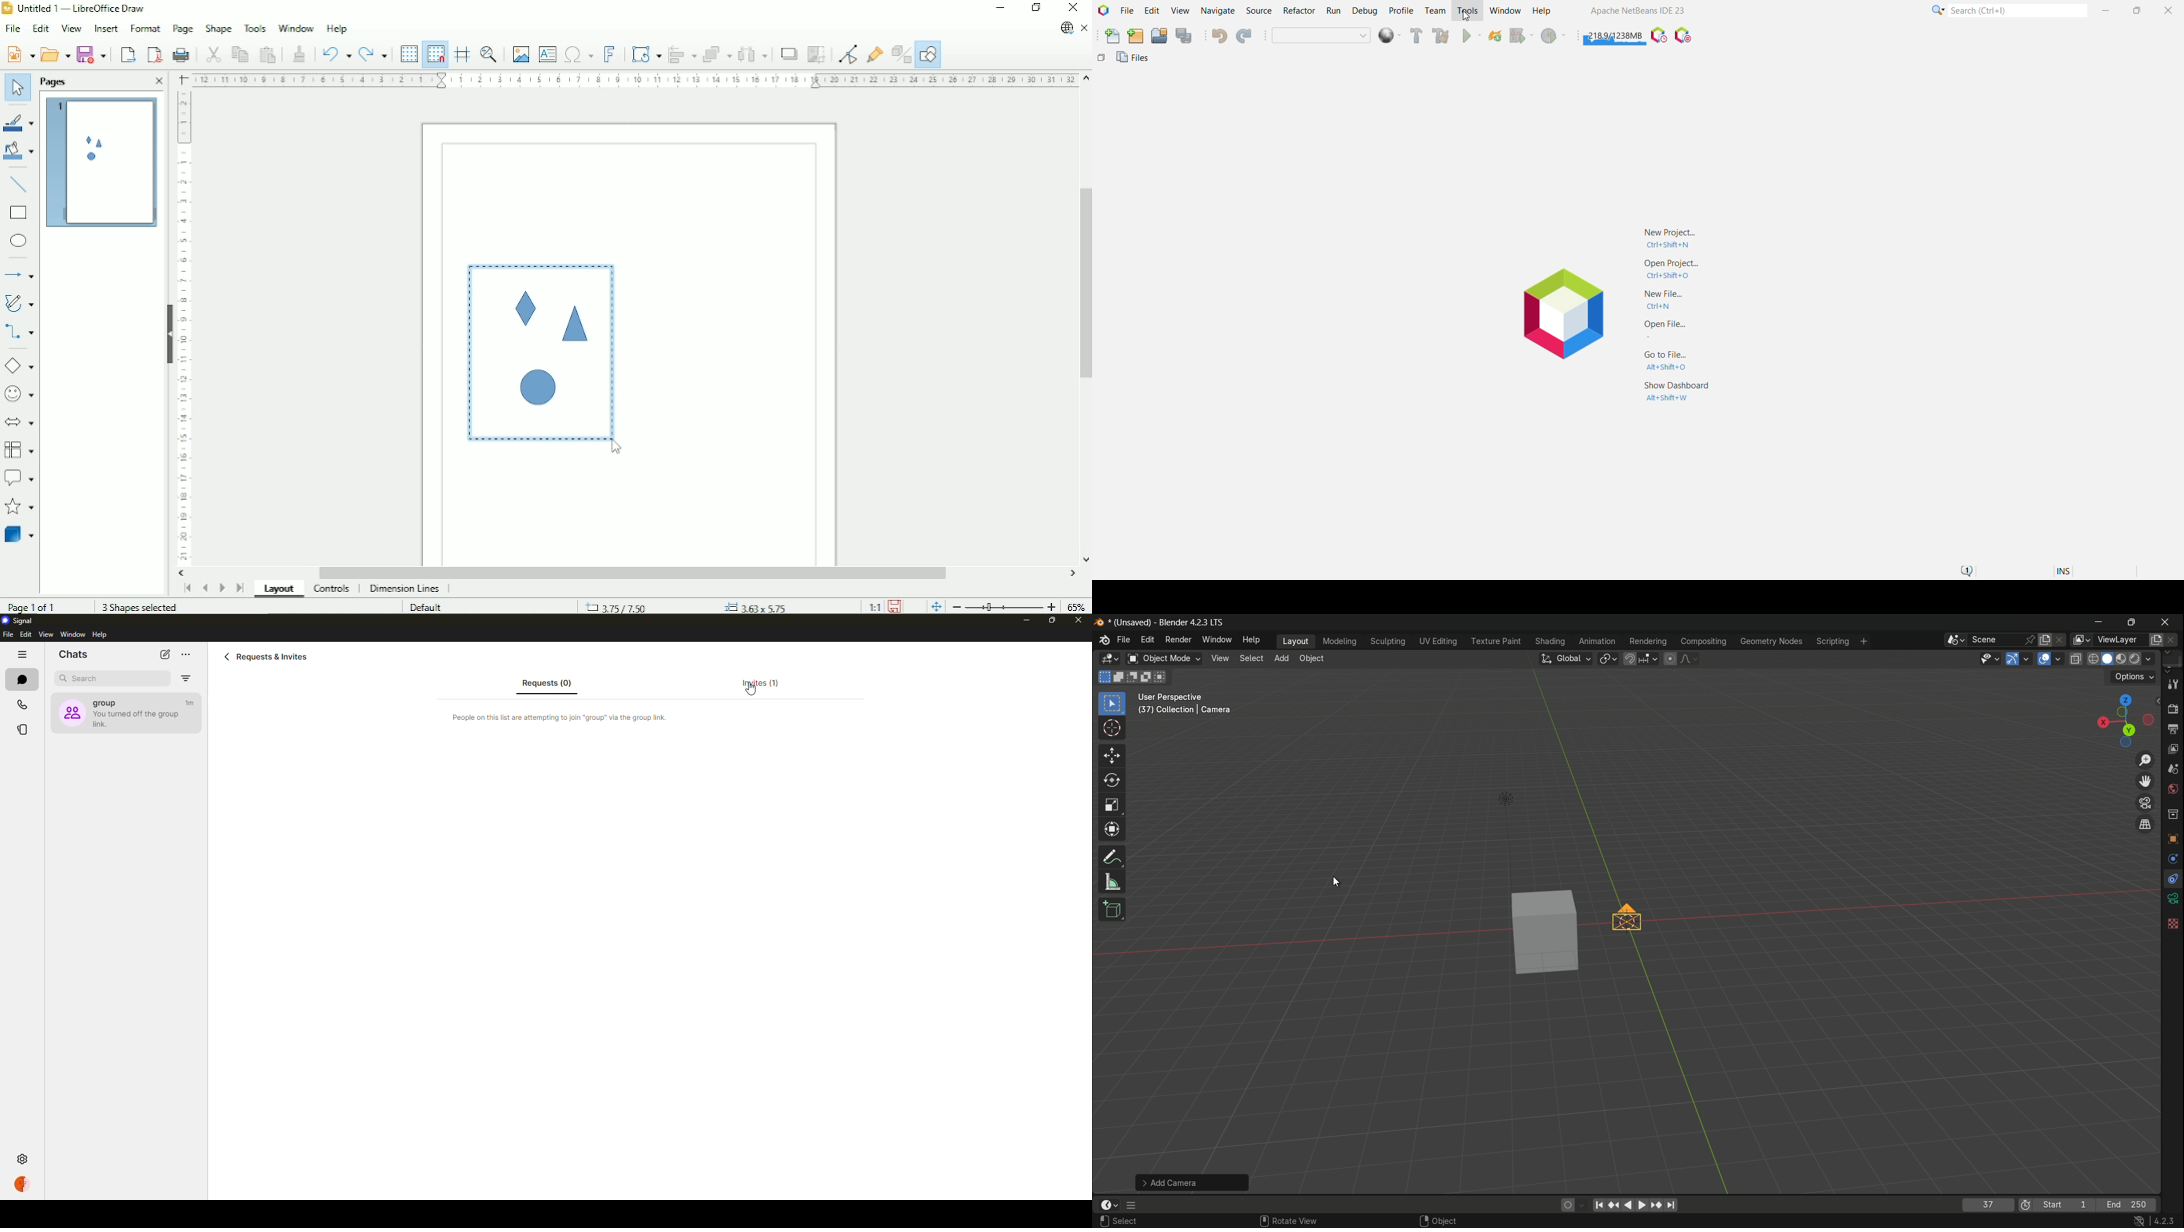 This screenshot has width=2184, height=1232. Describe the element at coordinates (1036, 8) in the screenshot. I see `Restore down` at that location.